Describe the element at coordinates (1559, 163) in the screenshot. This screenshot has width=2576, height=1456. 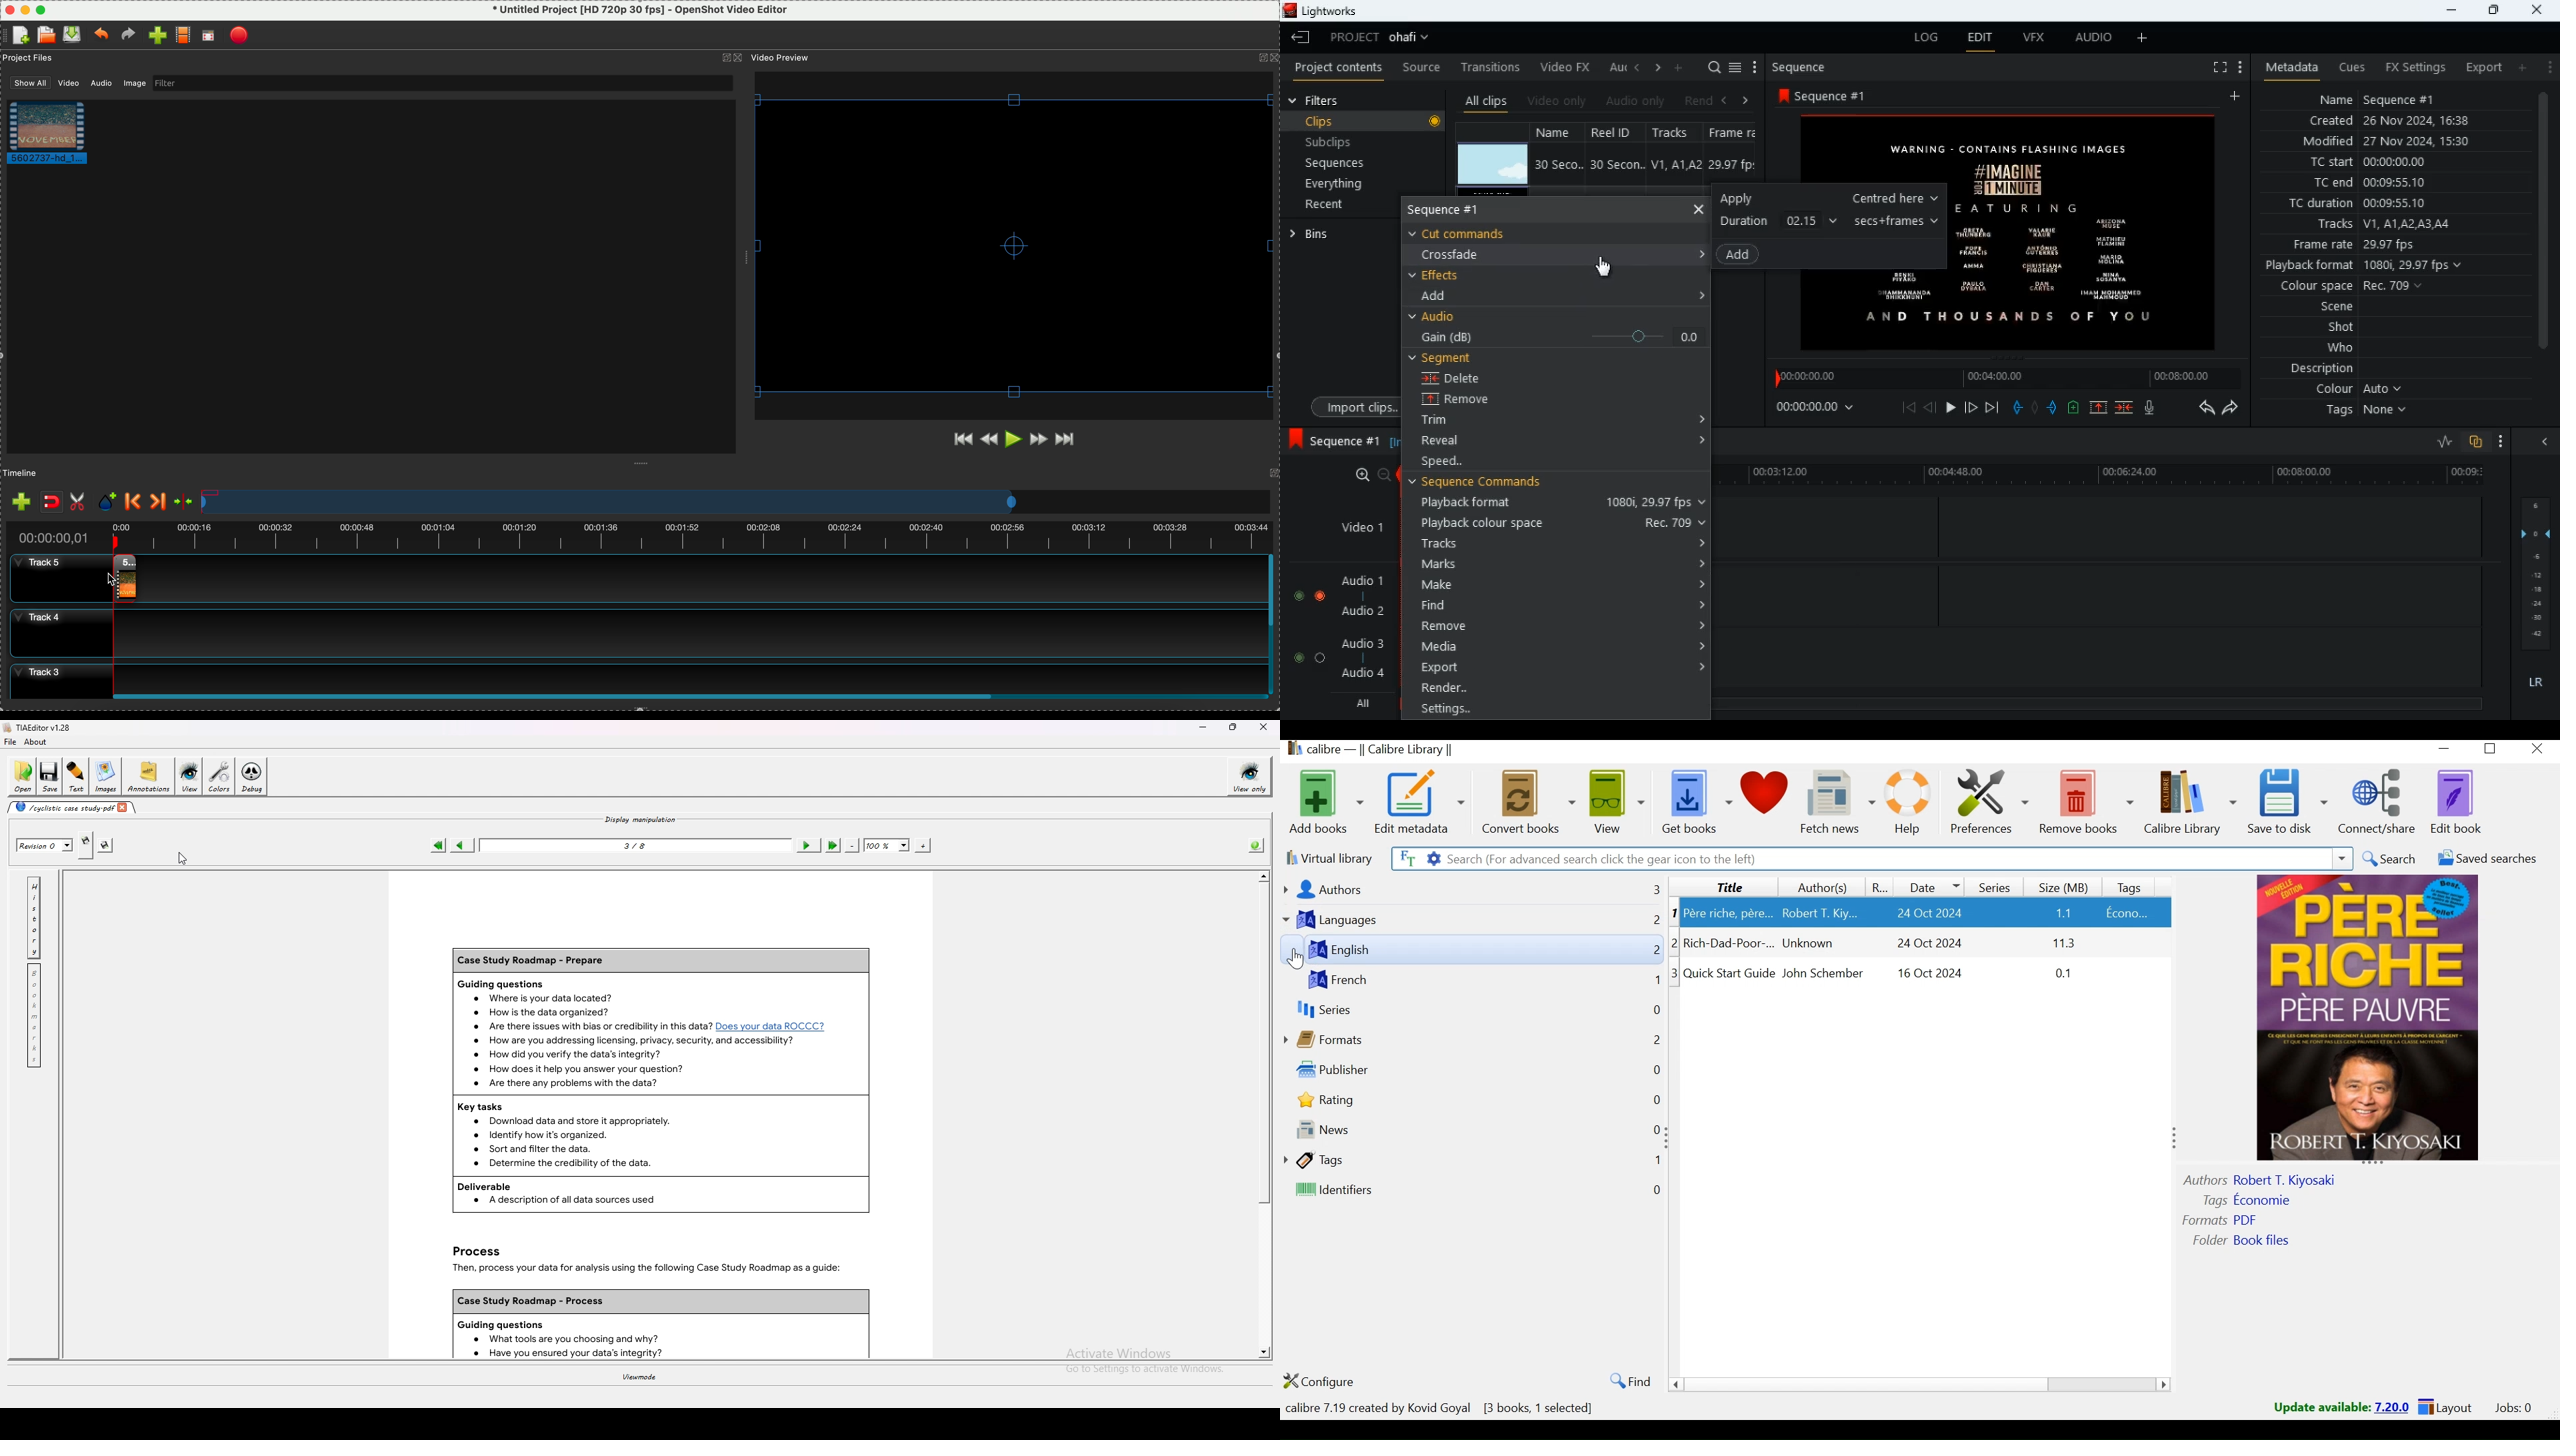
I see `30 seco..` at that location.